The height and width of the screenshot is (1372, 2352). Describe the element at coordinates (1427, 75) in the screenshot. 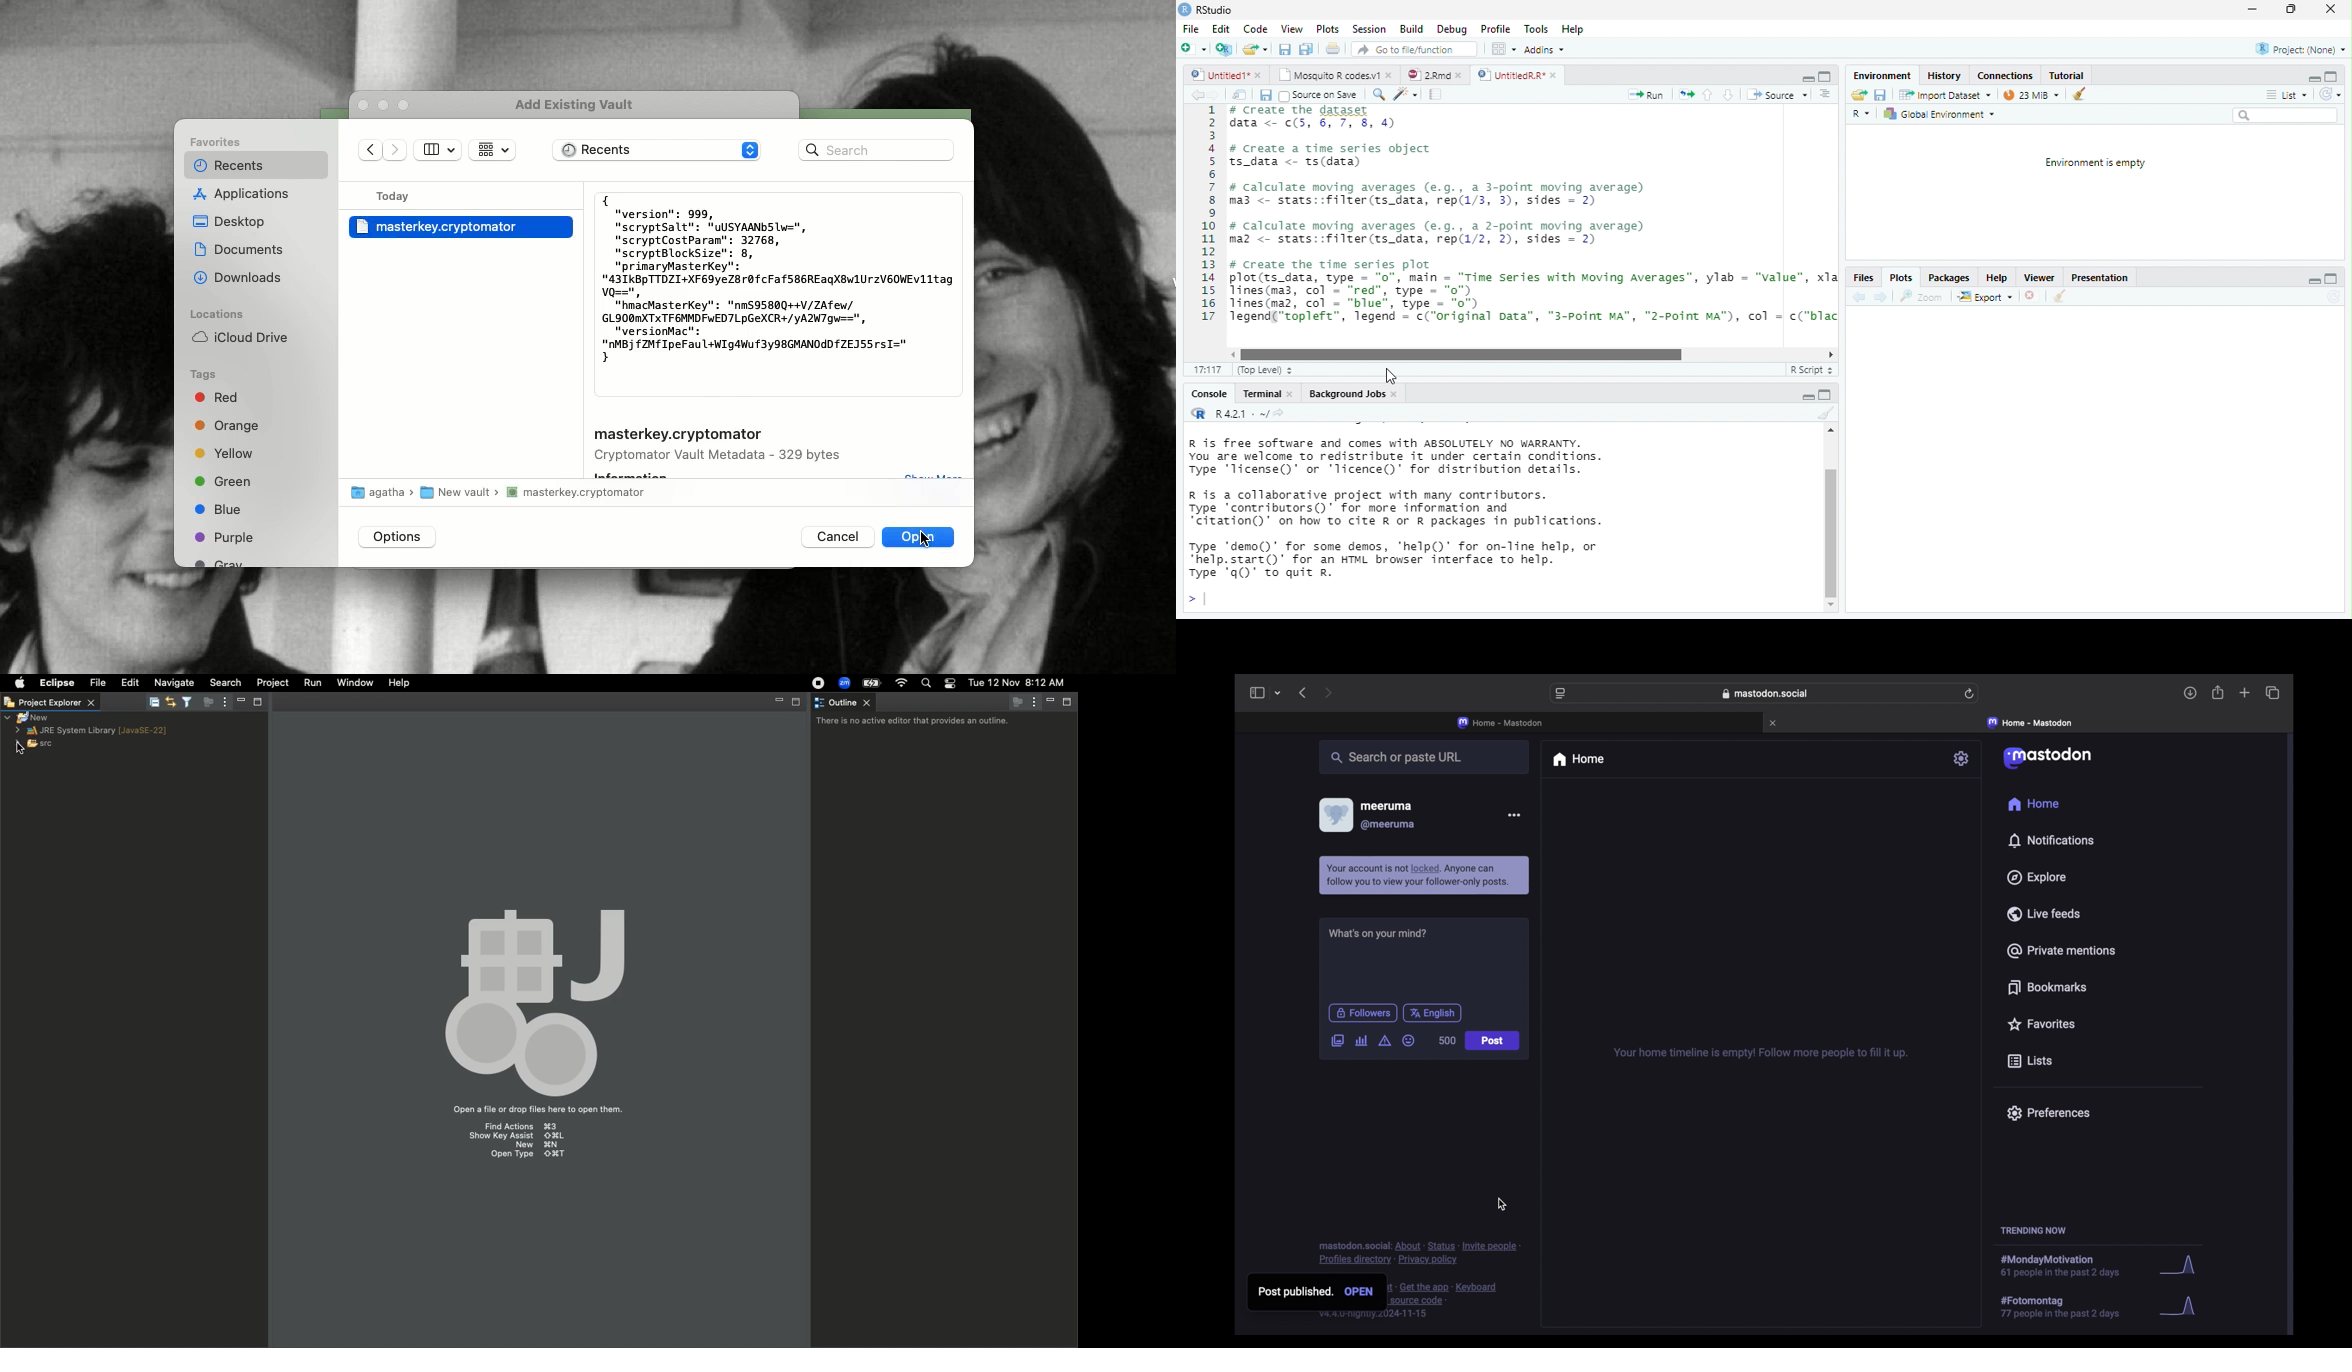

I see `2Rmd` at that location.